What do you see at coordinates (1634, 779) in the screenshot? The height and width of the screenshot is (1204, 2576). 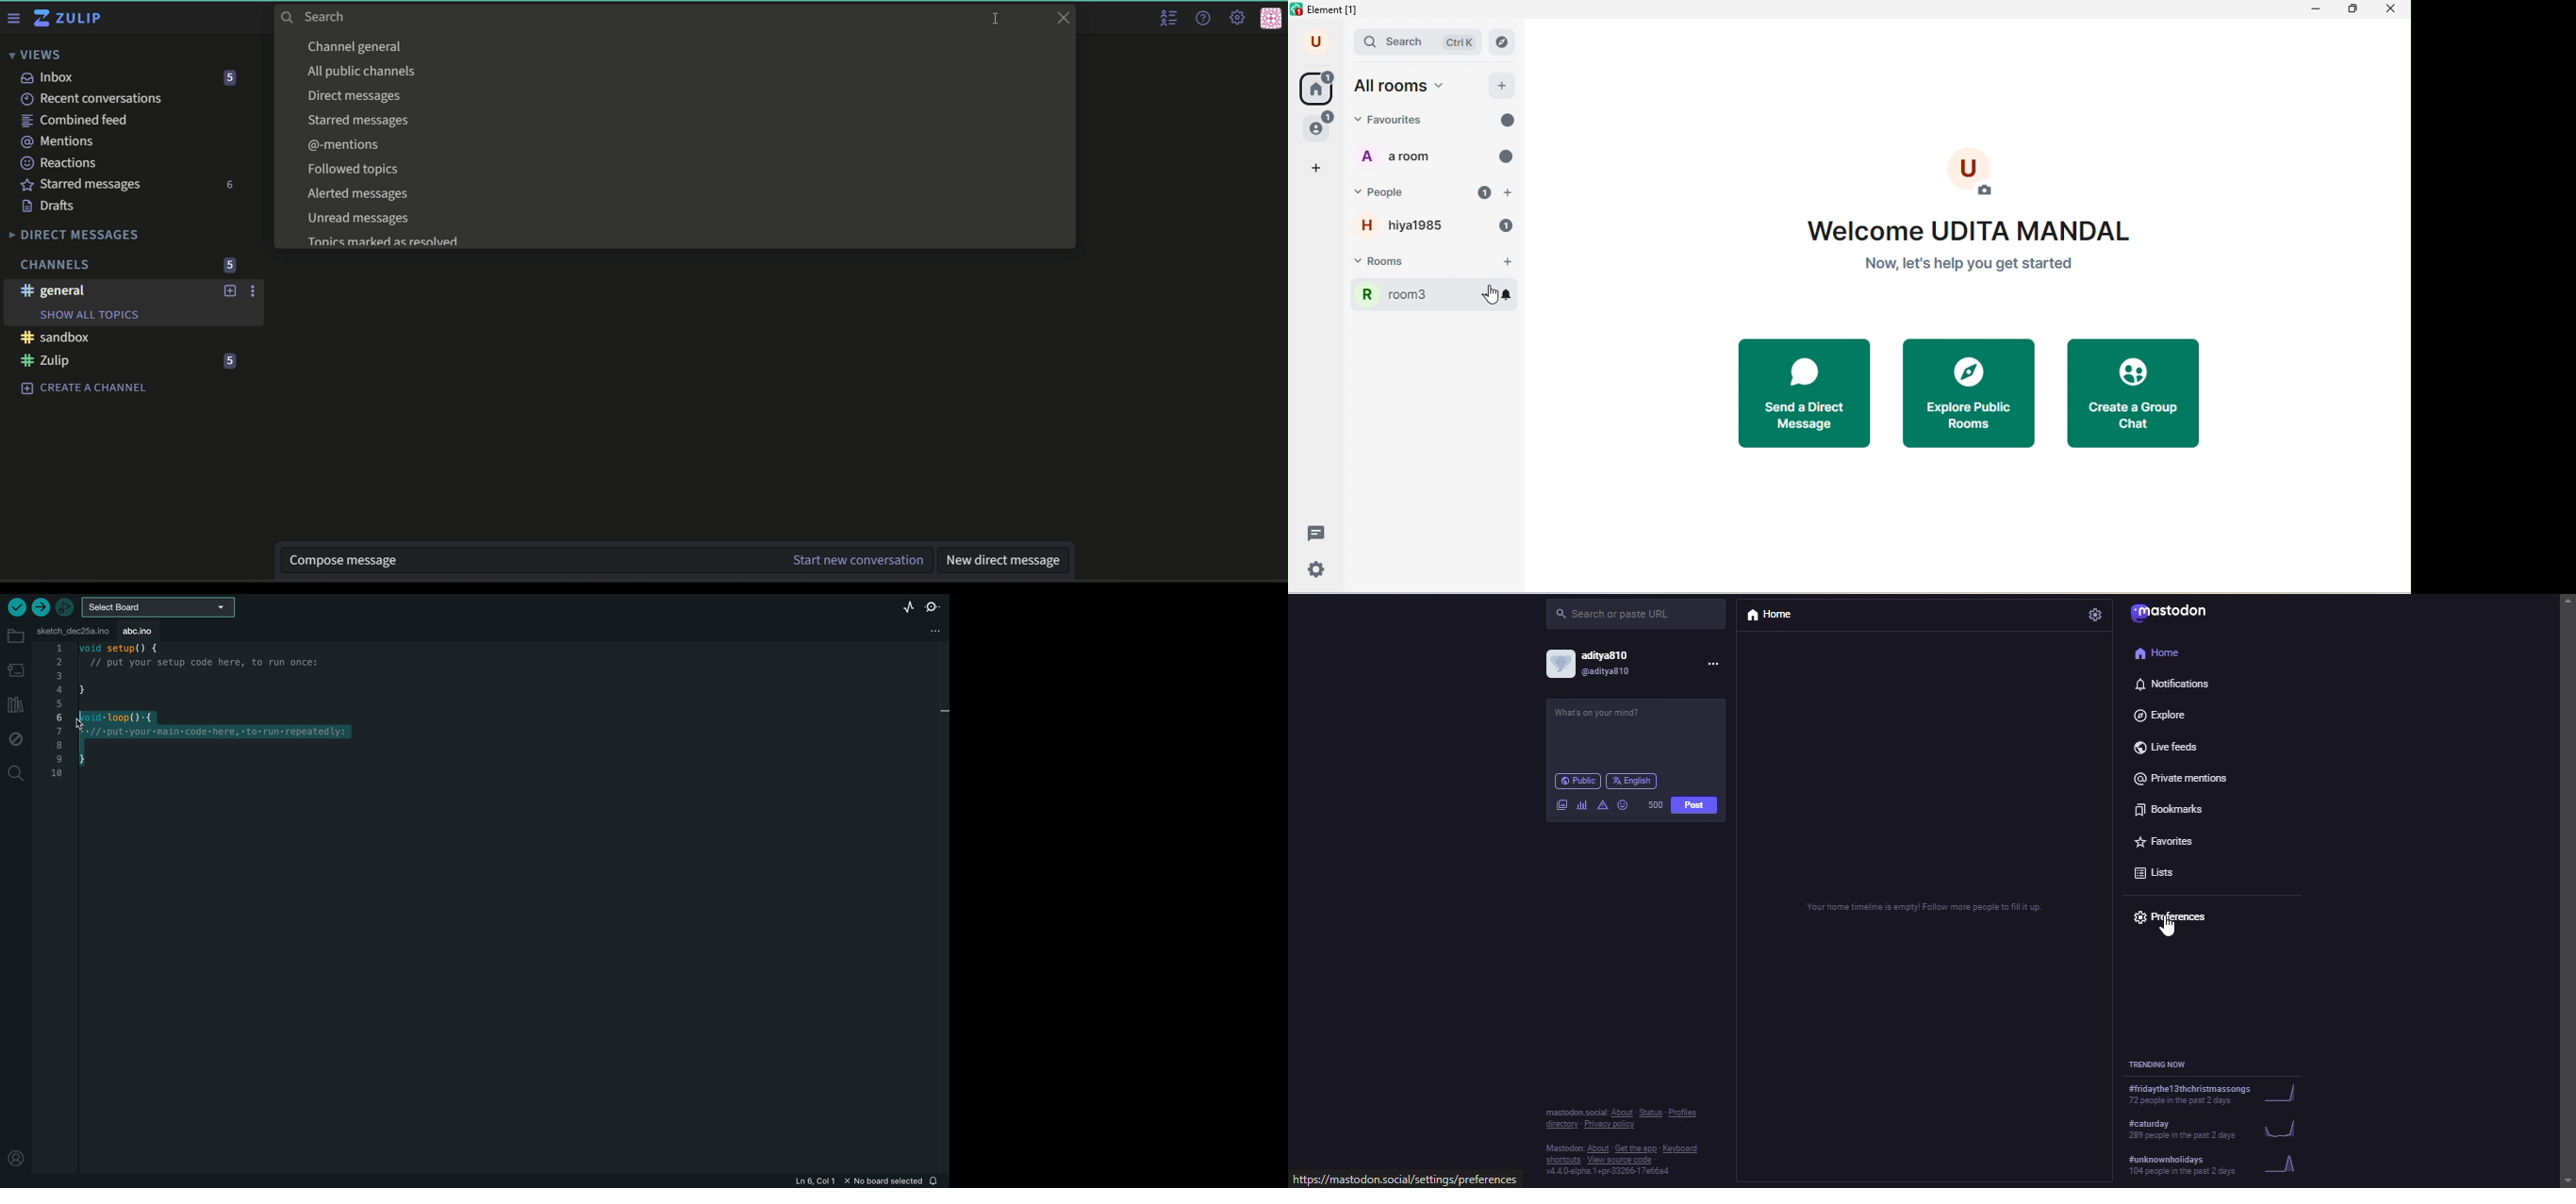 I see `english` at bounding box center [1634, 779].